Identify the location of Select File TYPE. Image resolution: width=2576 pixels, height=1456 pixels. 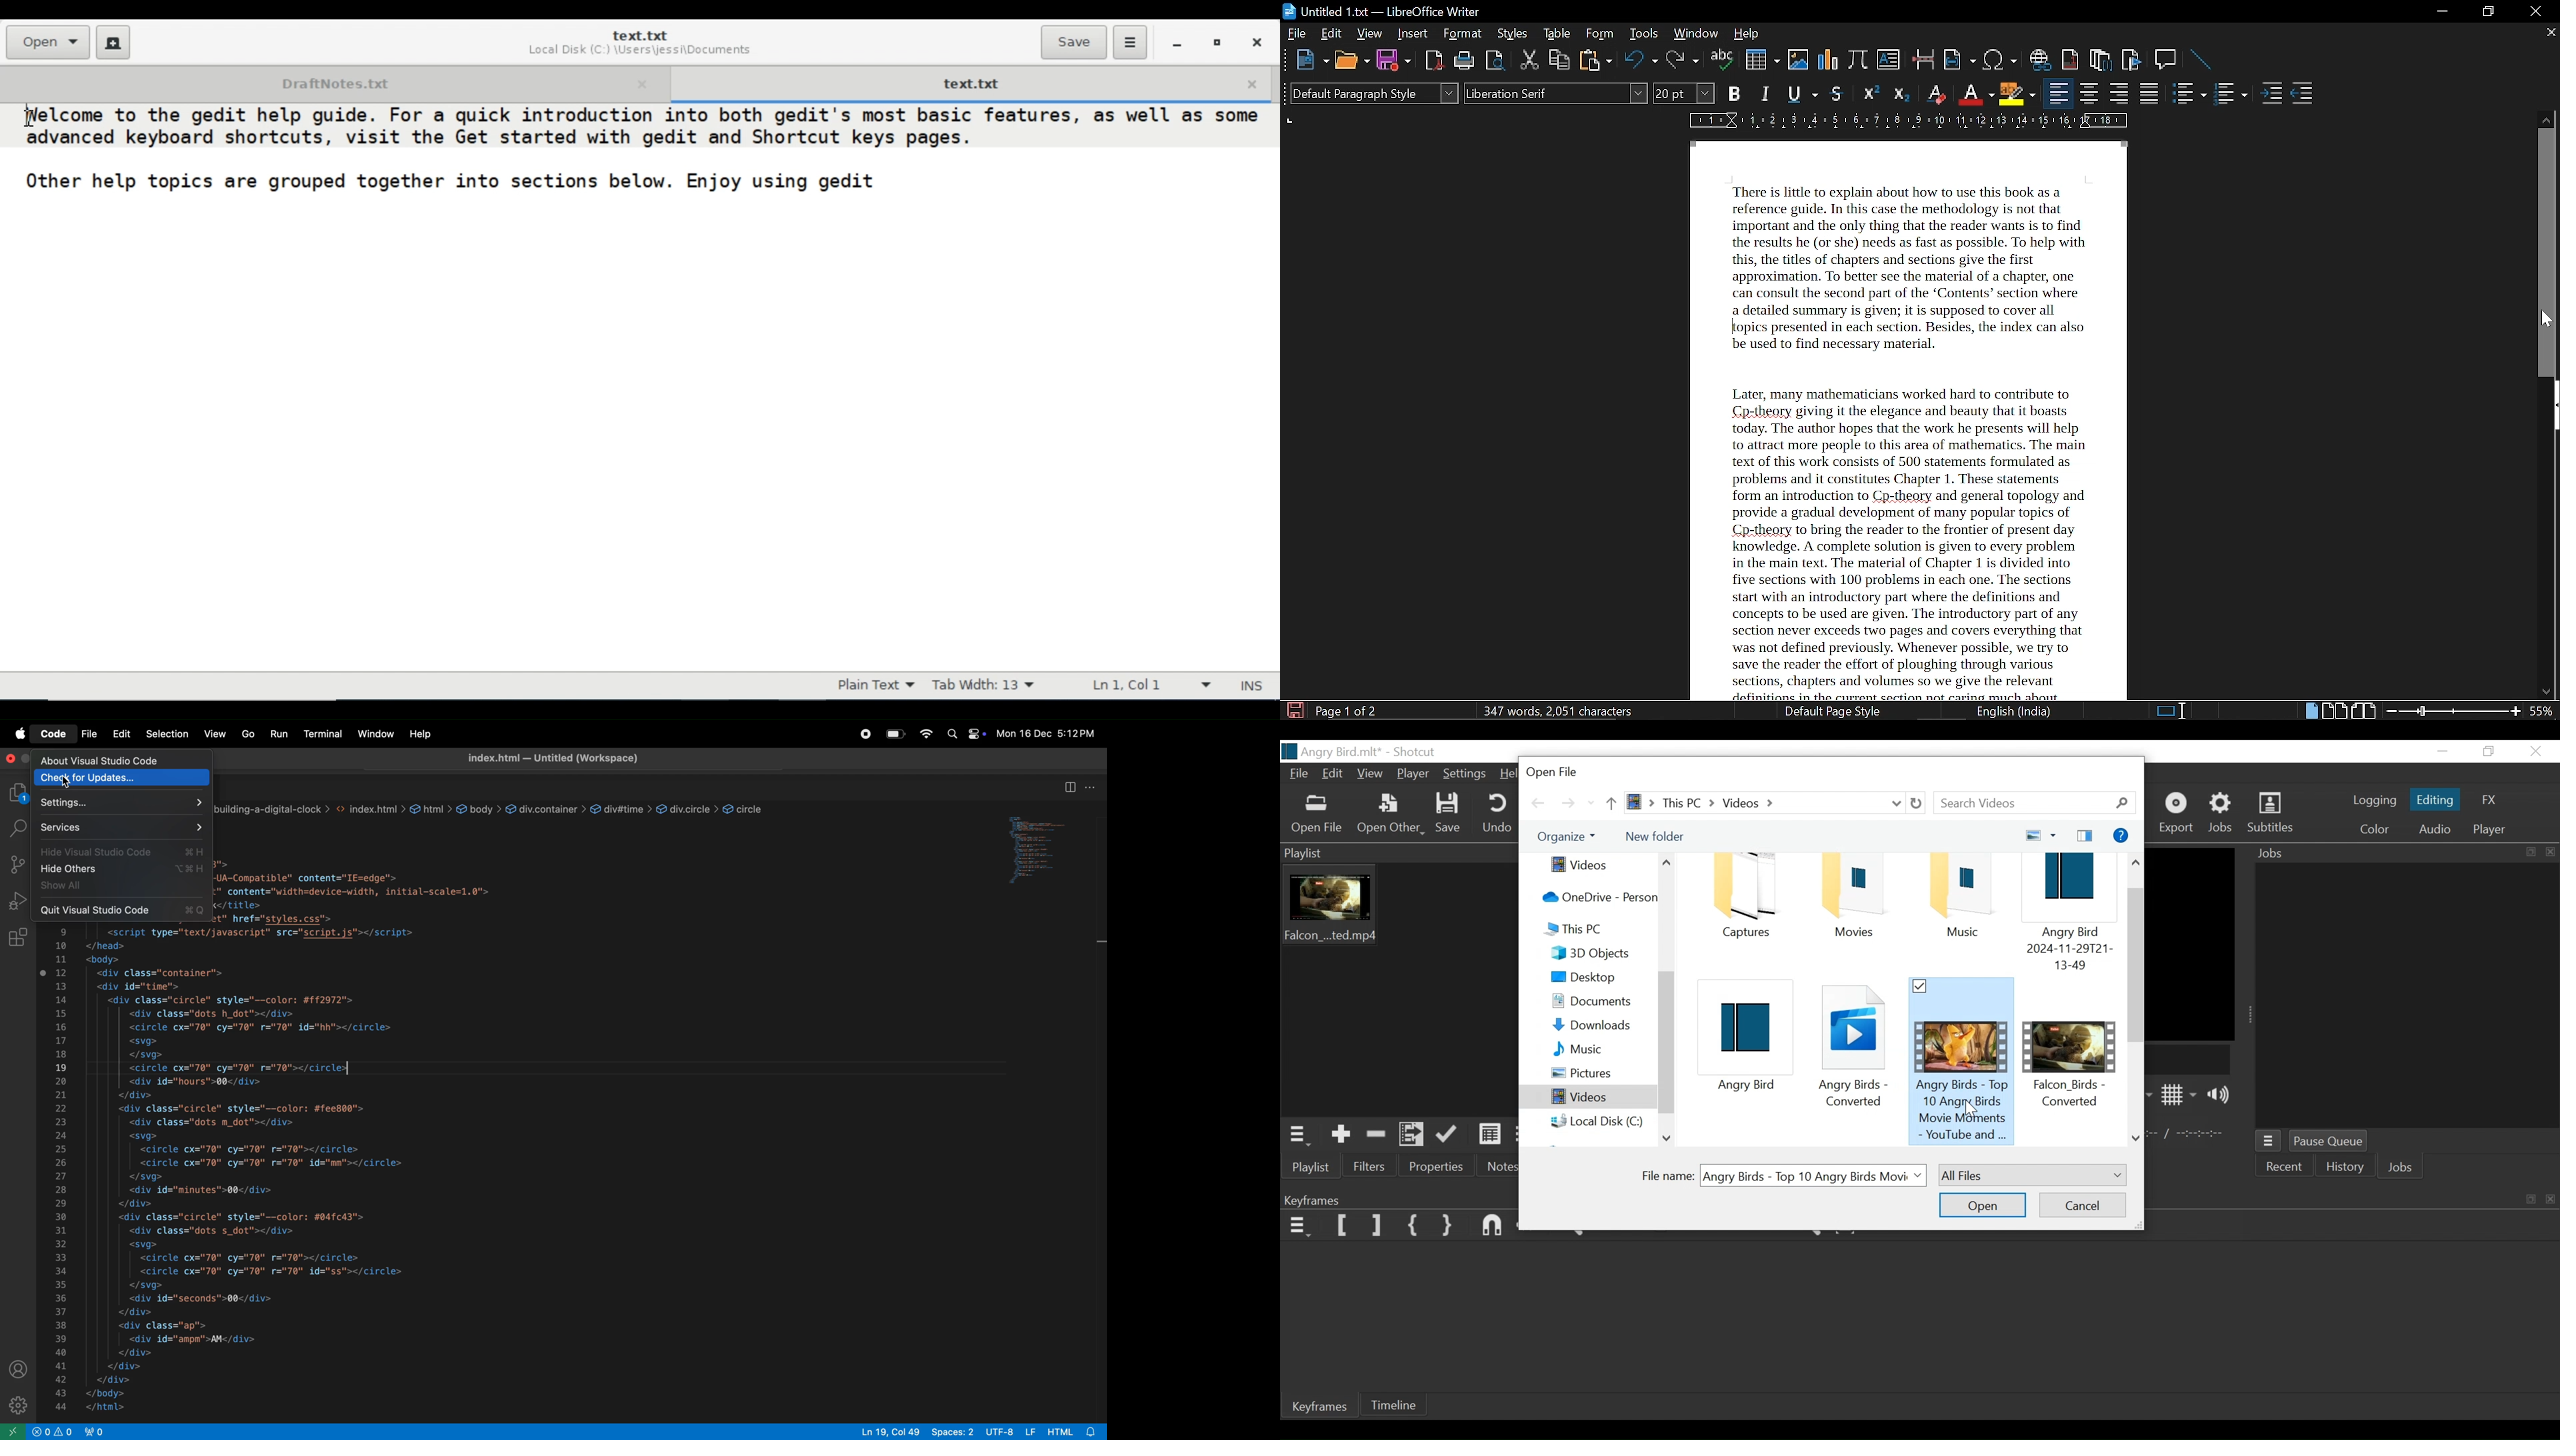
(2034, 1174).